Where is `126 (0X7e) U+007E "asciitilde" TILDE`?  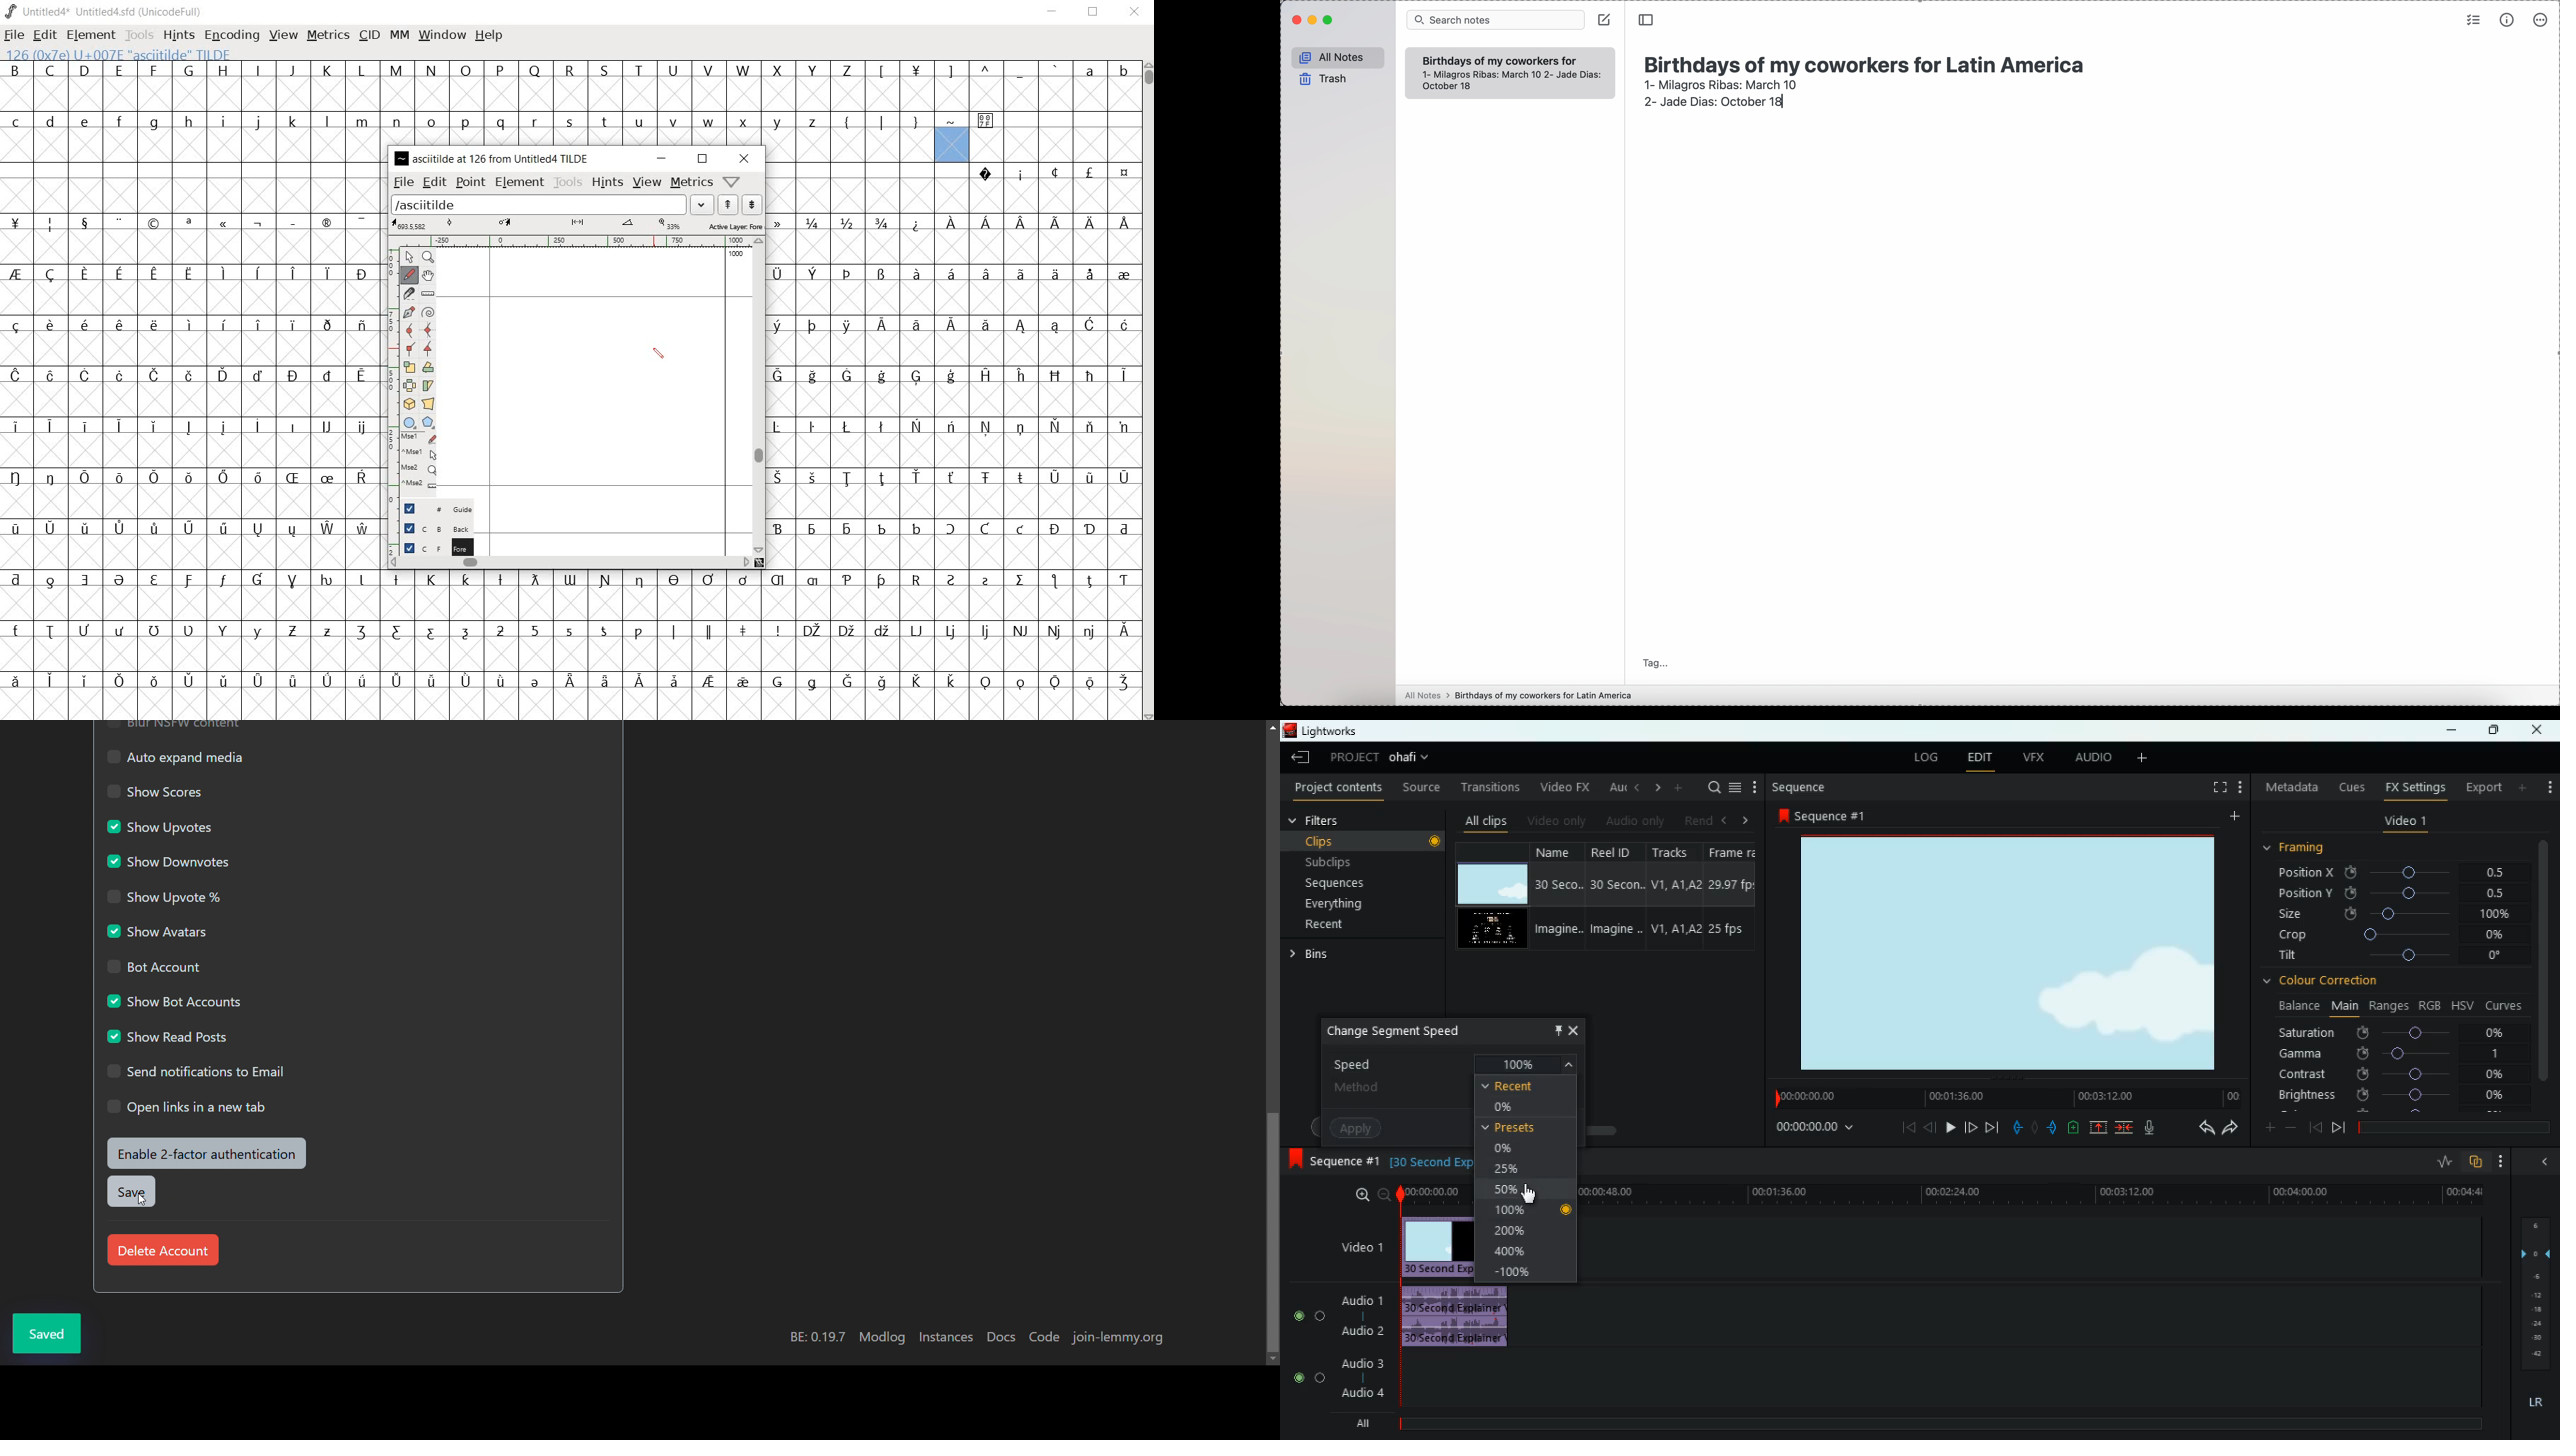 126 (0X7e) U+007E "asciitilde" TILDE is located at coordinates (952, 144).